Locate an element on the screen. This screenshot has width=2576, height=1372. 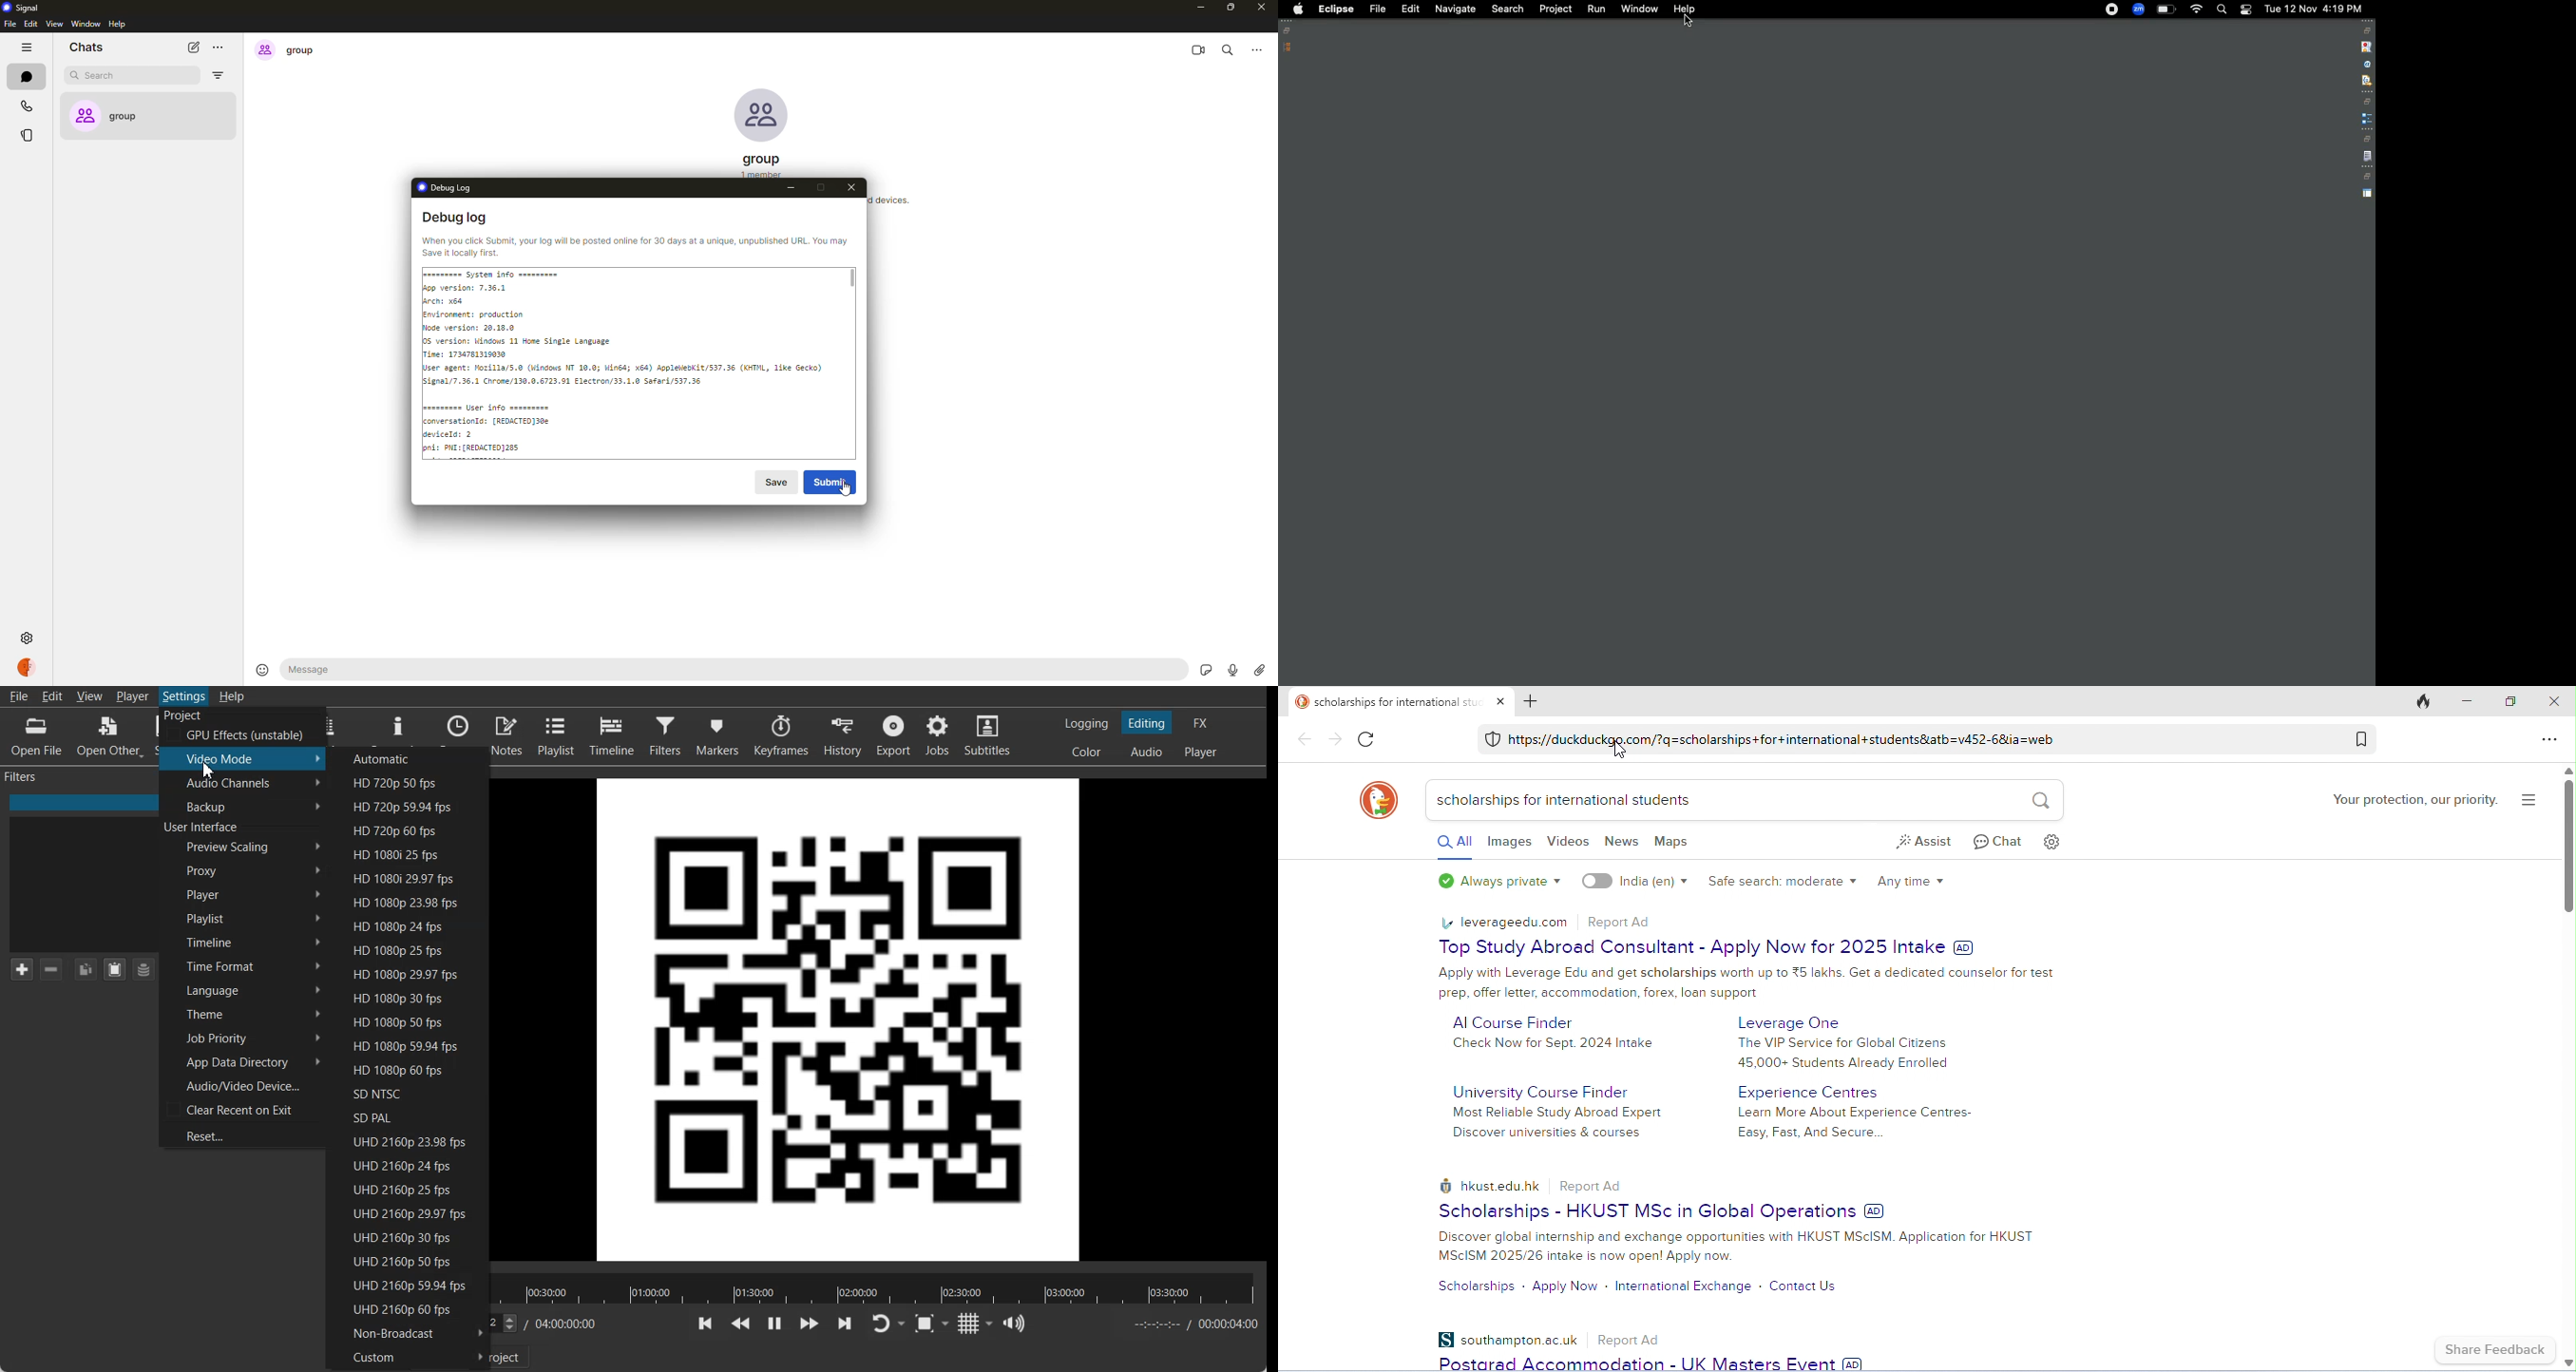
AI course Finder is located at coordinates (1514, 1022).